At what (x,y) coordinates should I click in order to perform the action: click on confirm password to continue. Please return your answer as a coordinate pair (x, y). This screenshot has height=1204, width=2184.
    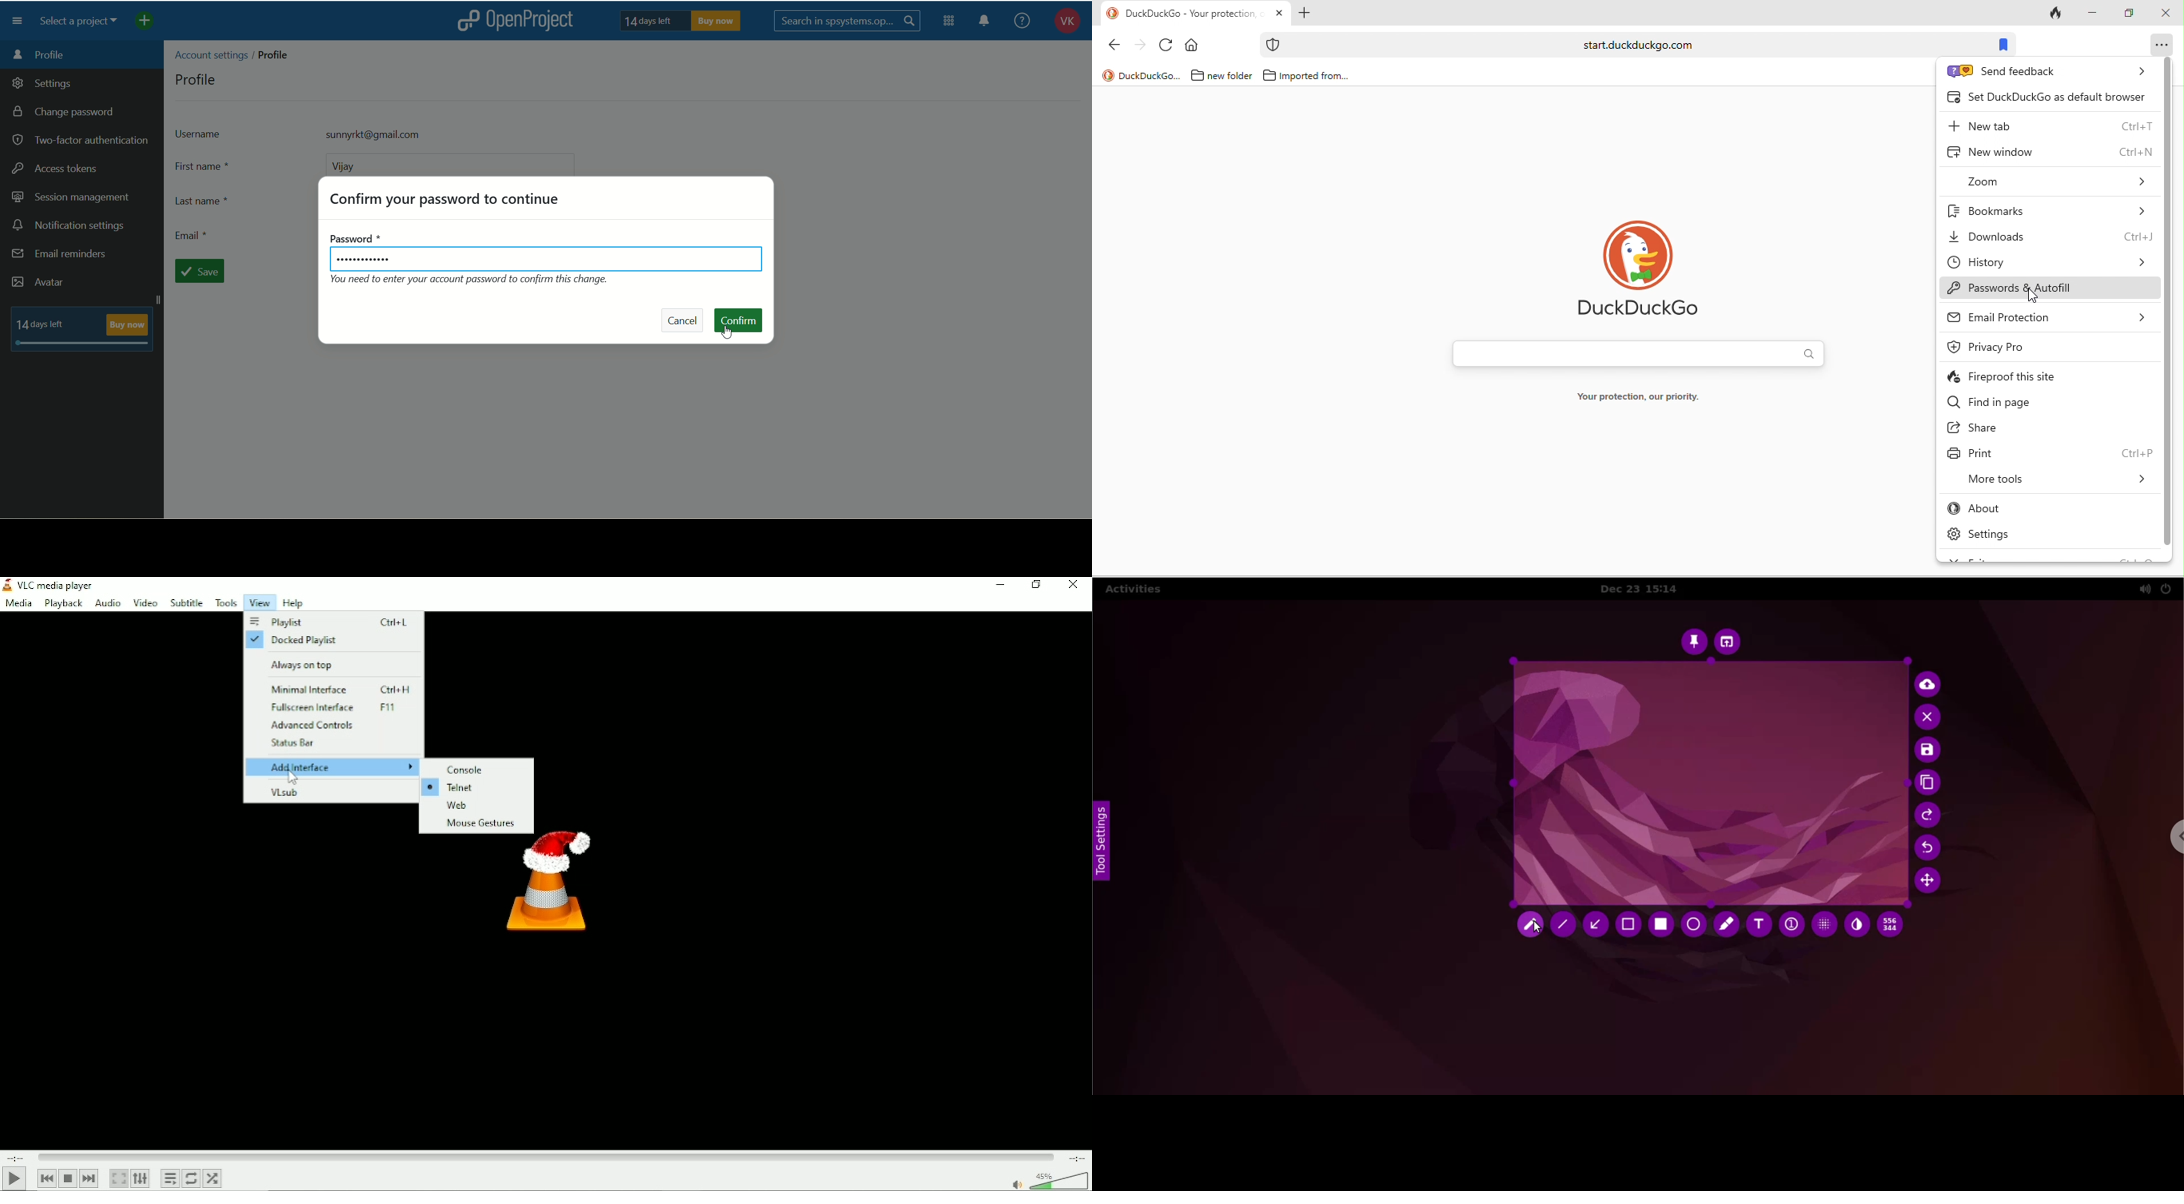
    Looking at the image, I should click on (448, 198).